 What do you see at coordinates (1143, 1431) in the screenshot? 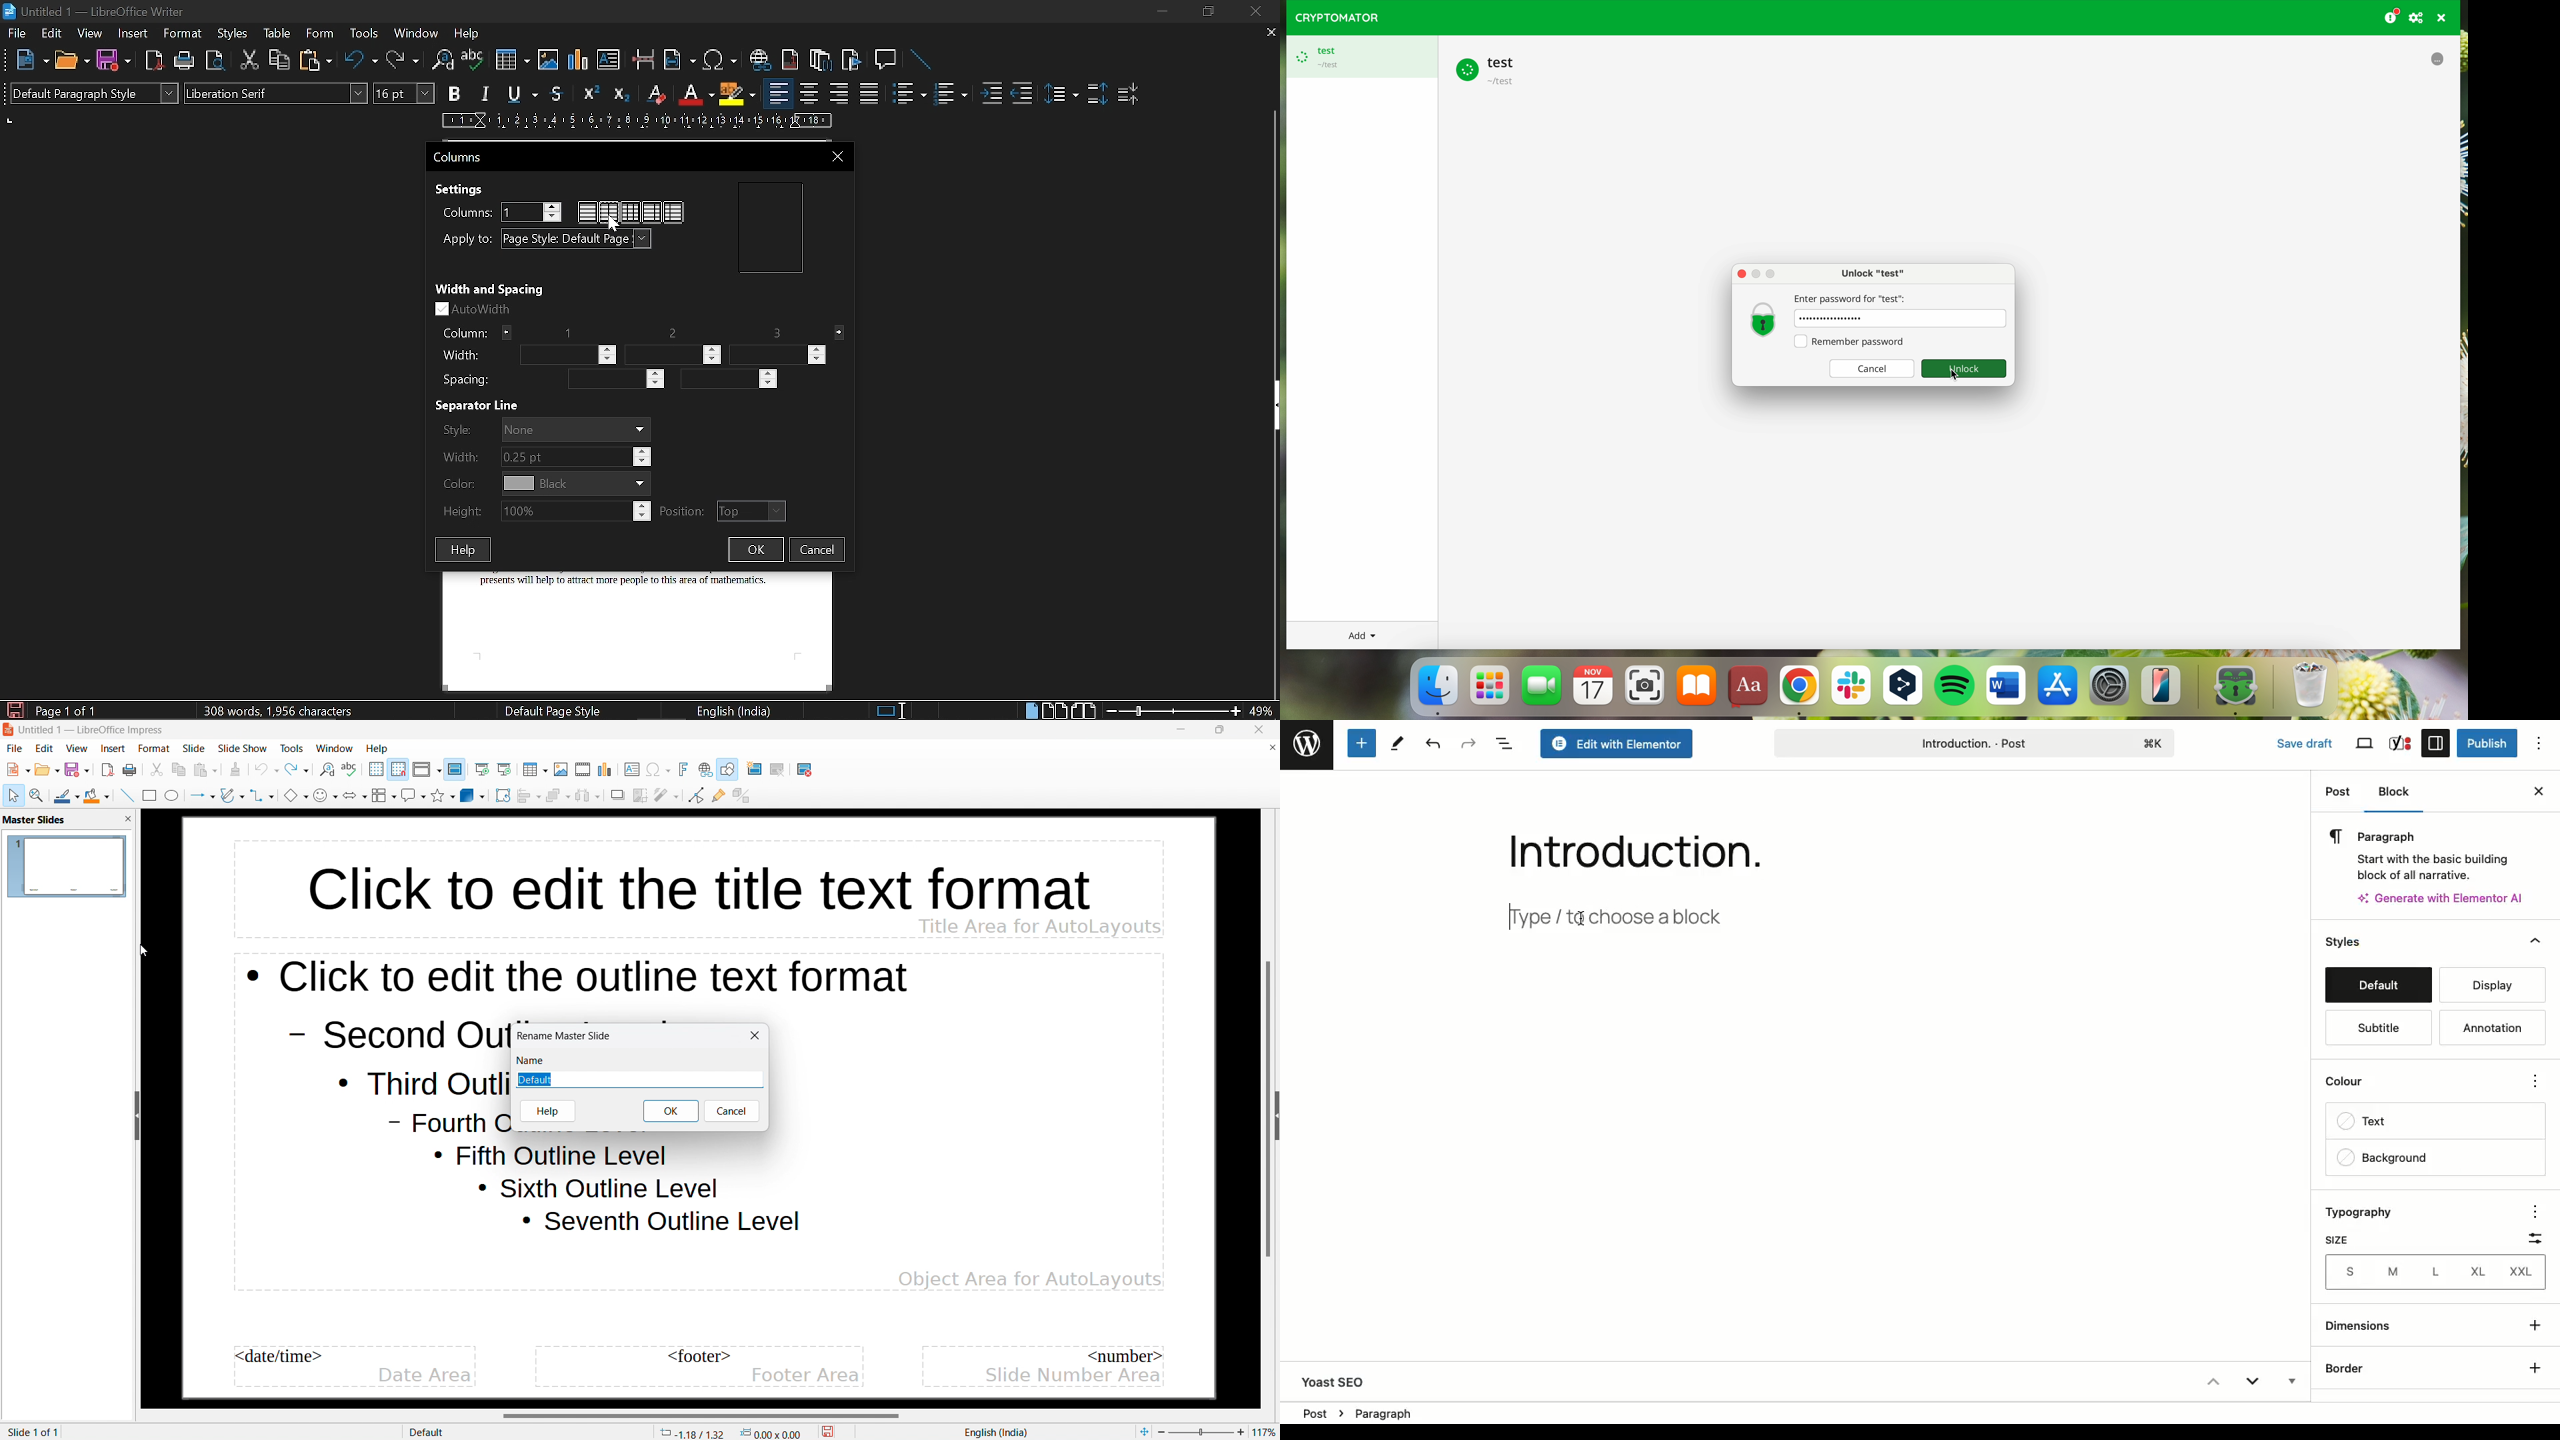
I see `fit to page` at bounding box center [1143, 1431].